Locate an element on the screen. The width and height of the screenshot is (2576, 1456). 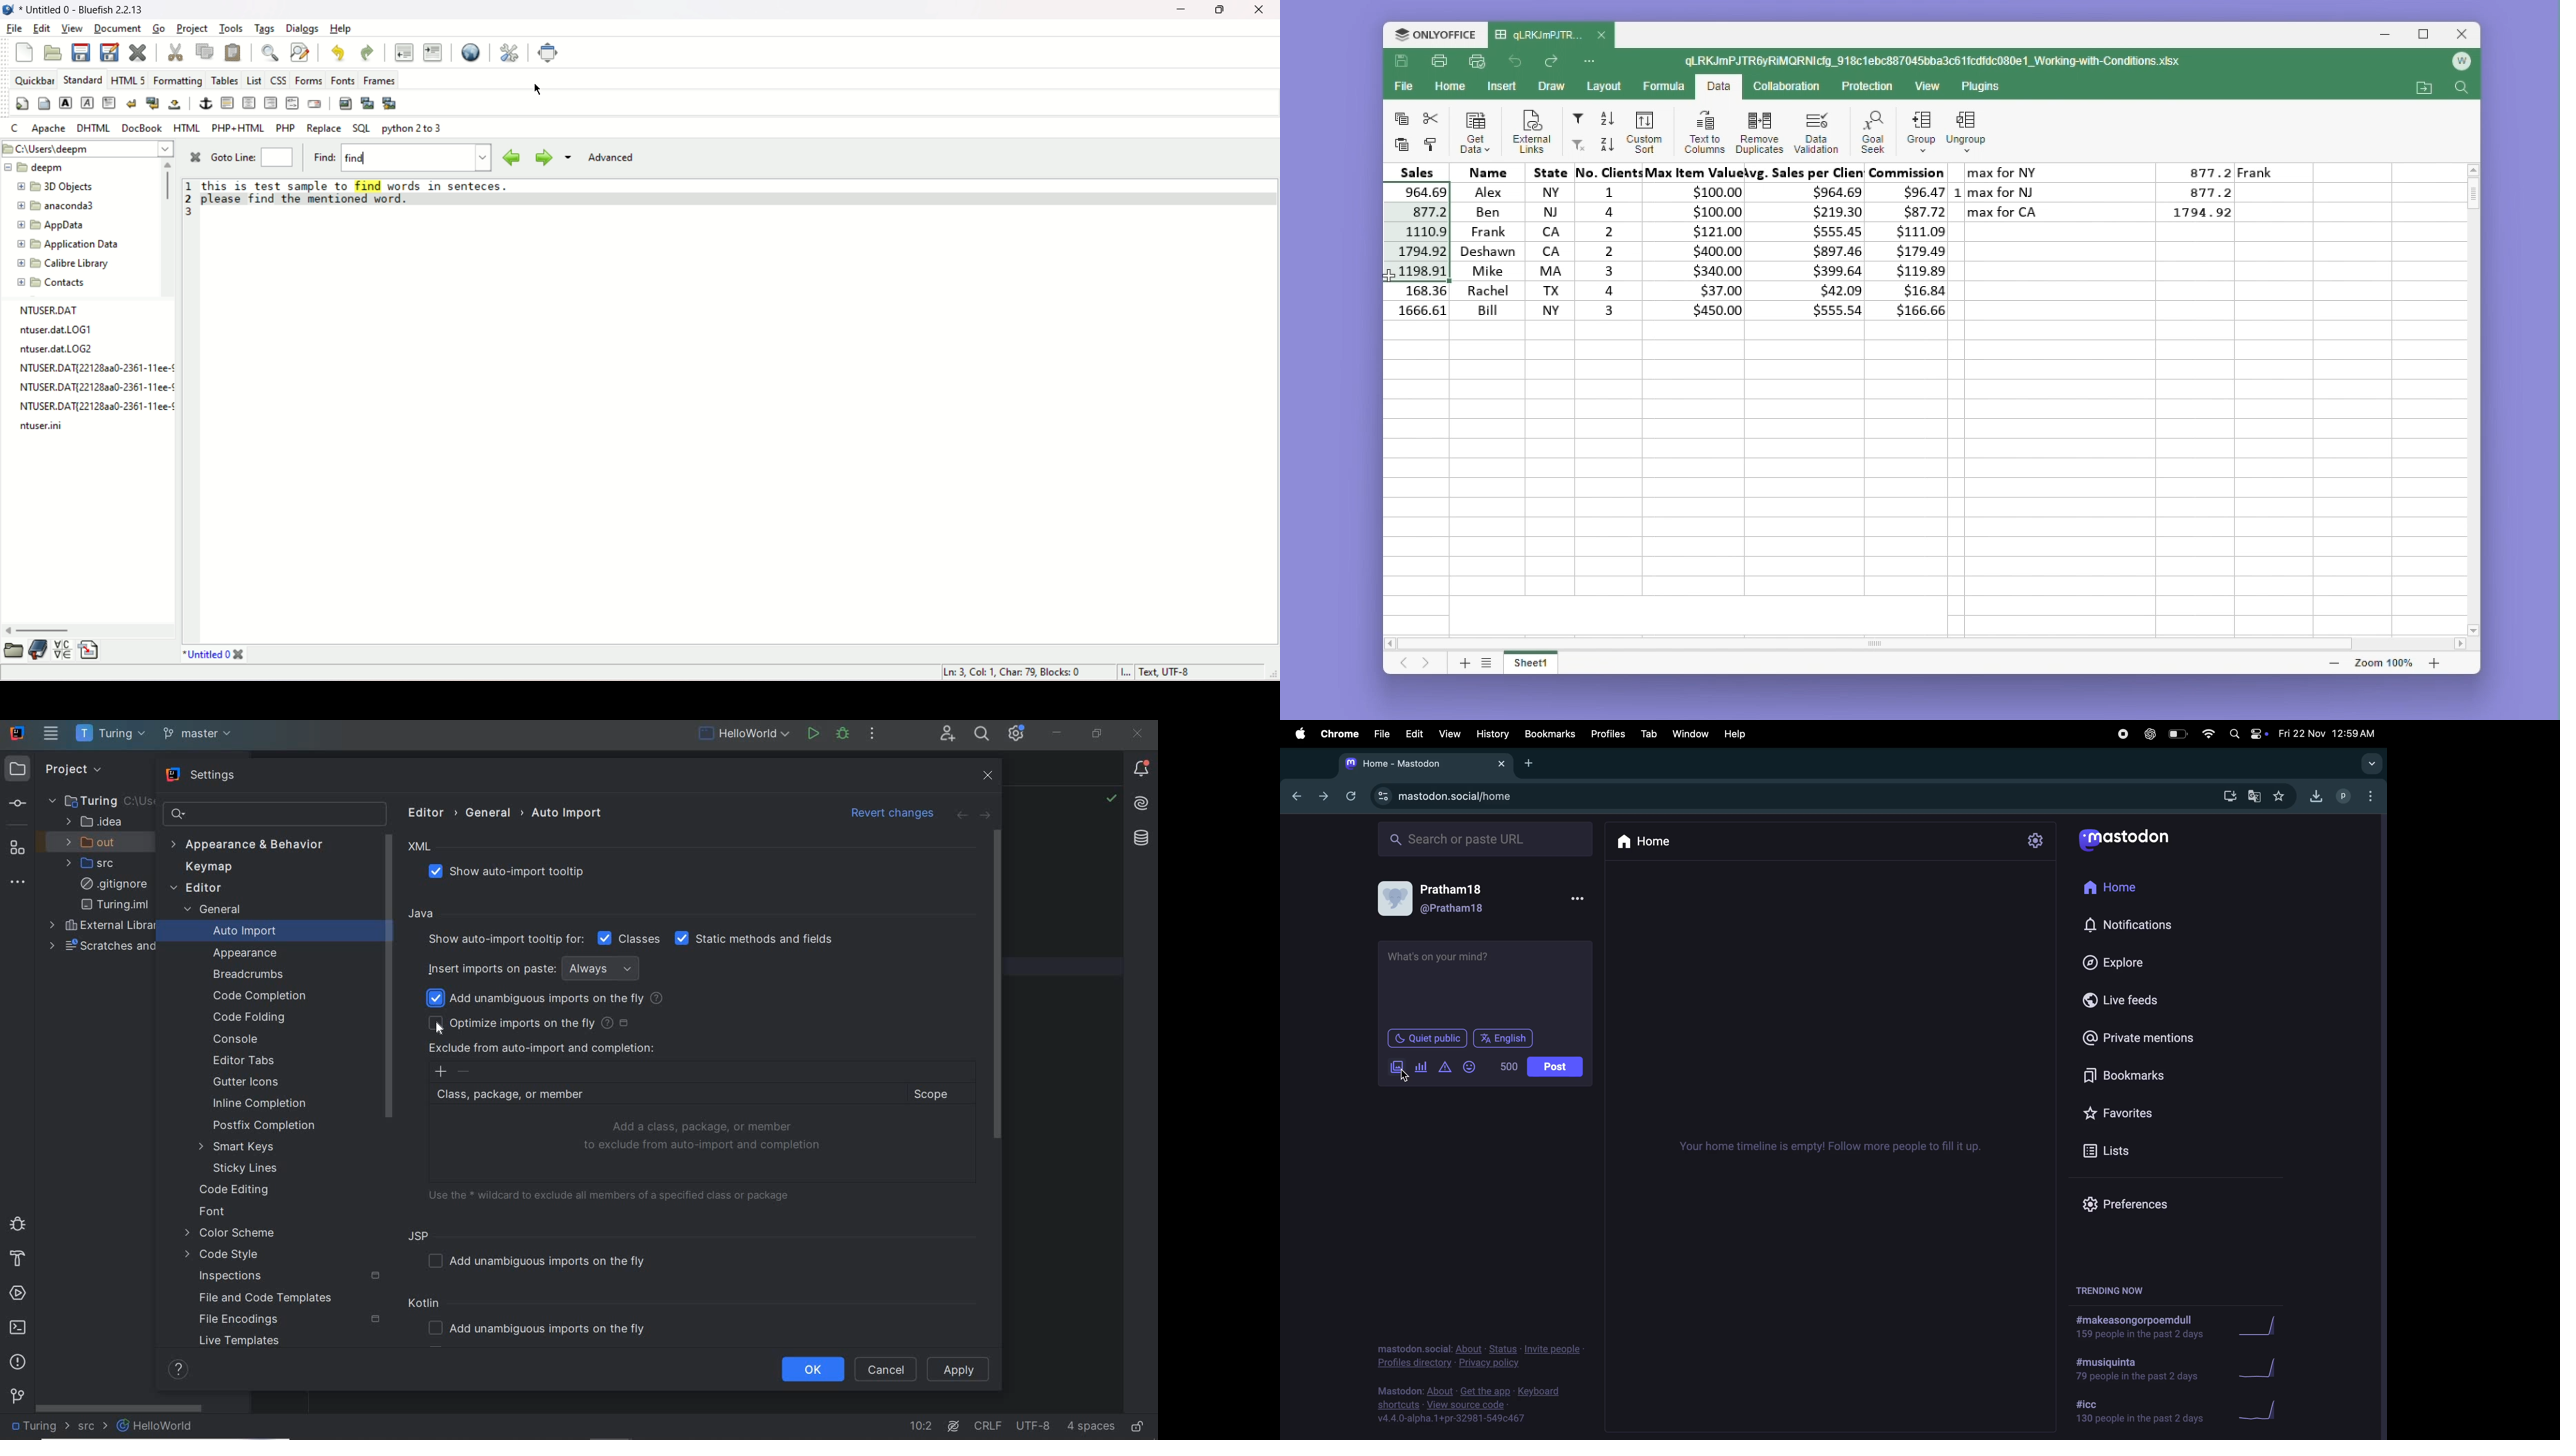
hashtags is located at coordinates (2138, 1328).